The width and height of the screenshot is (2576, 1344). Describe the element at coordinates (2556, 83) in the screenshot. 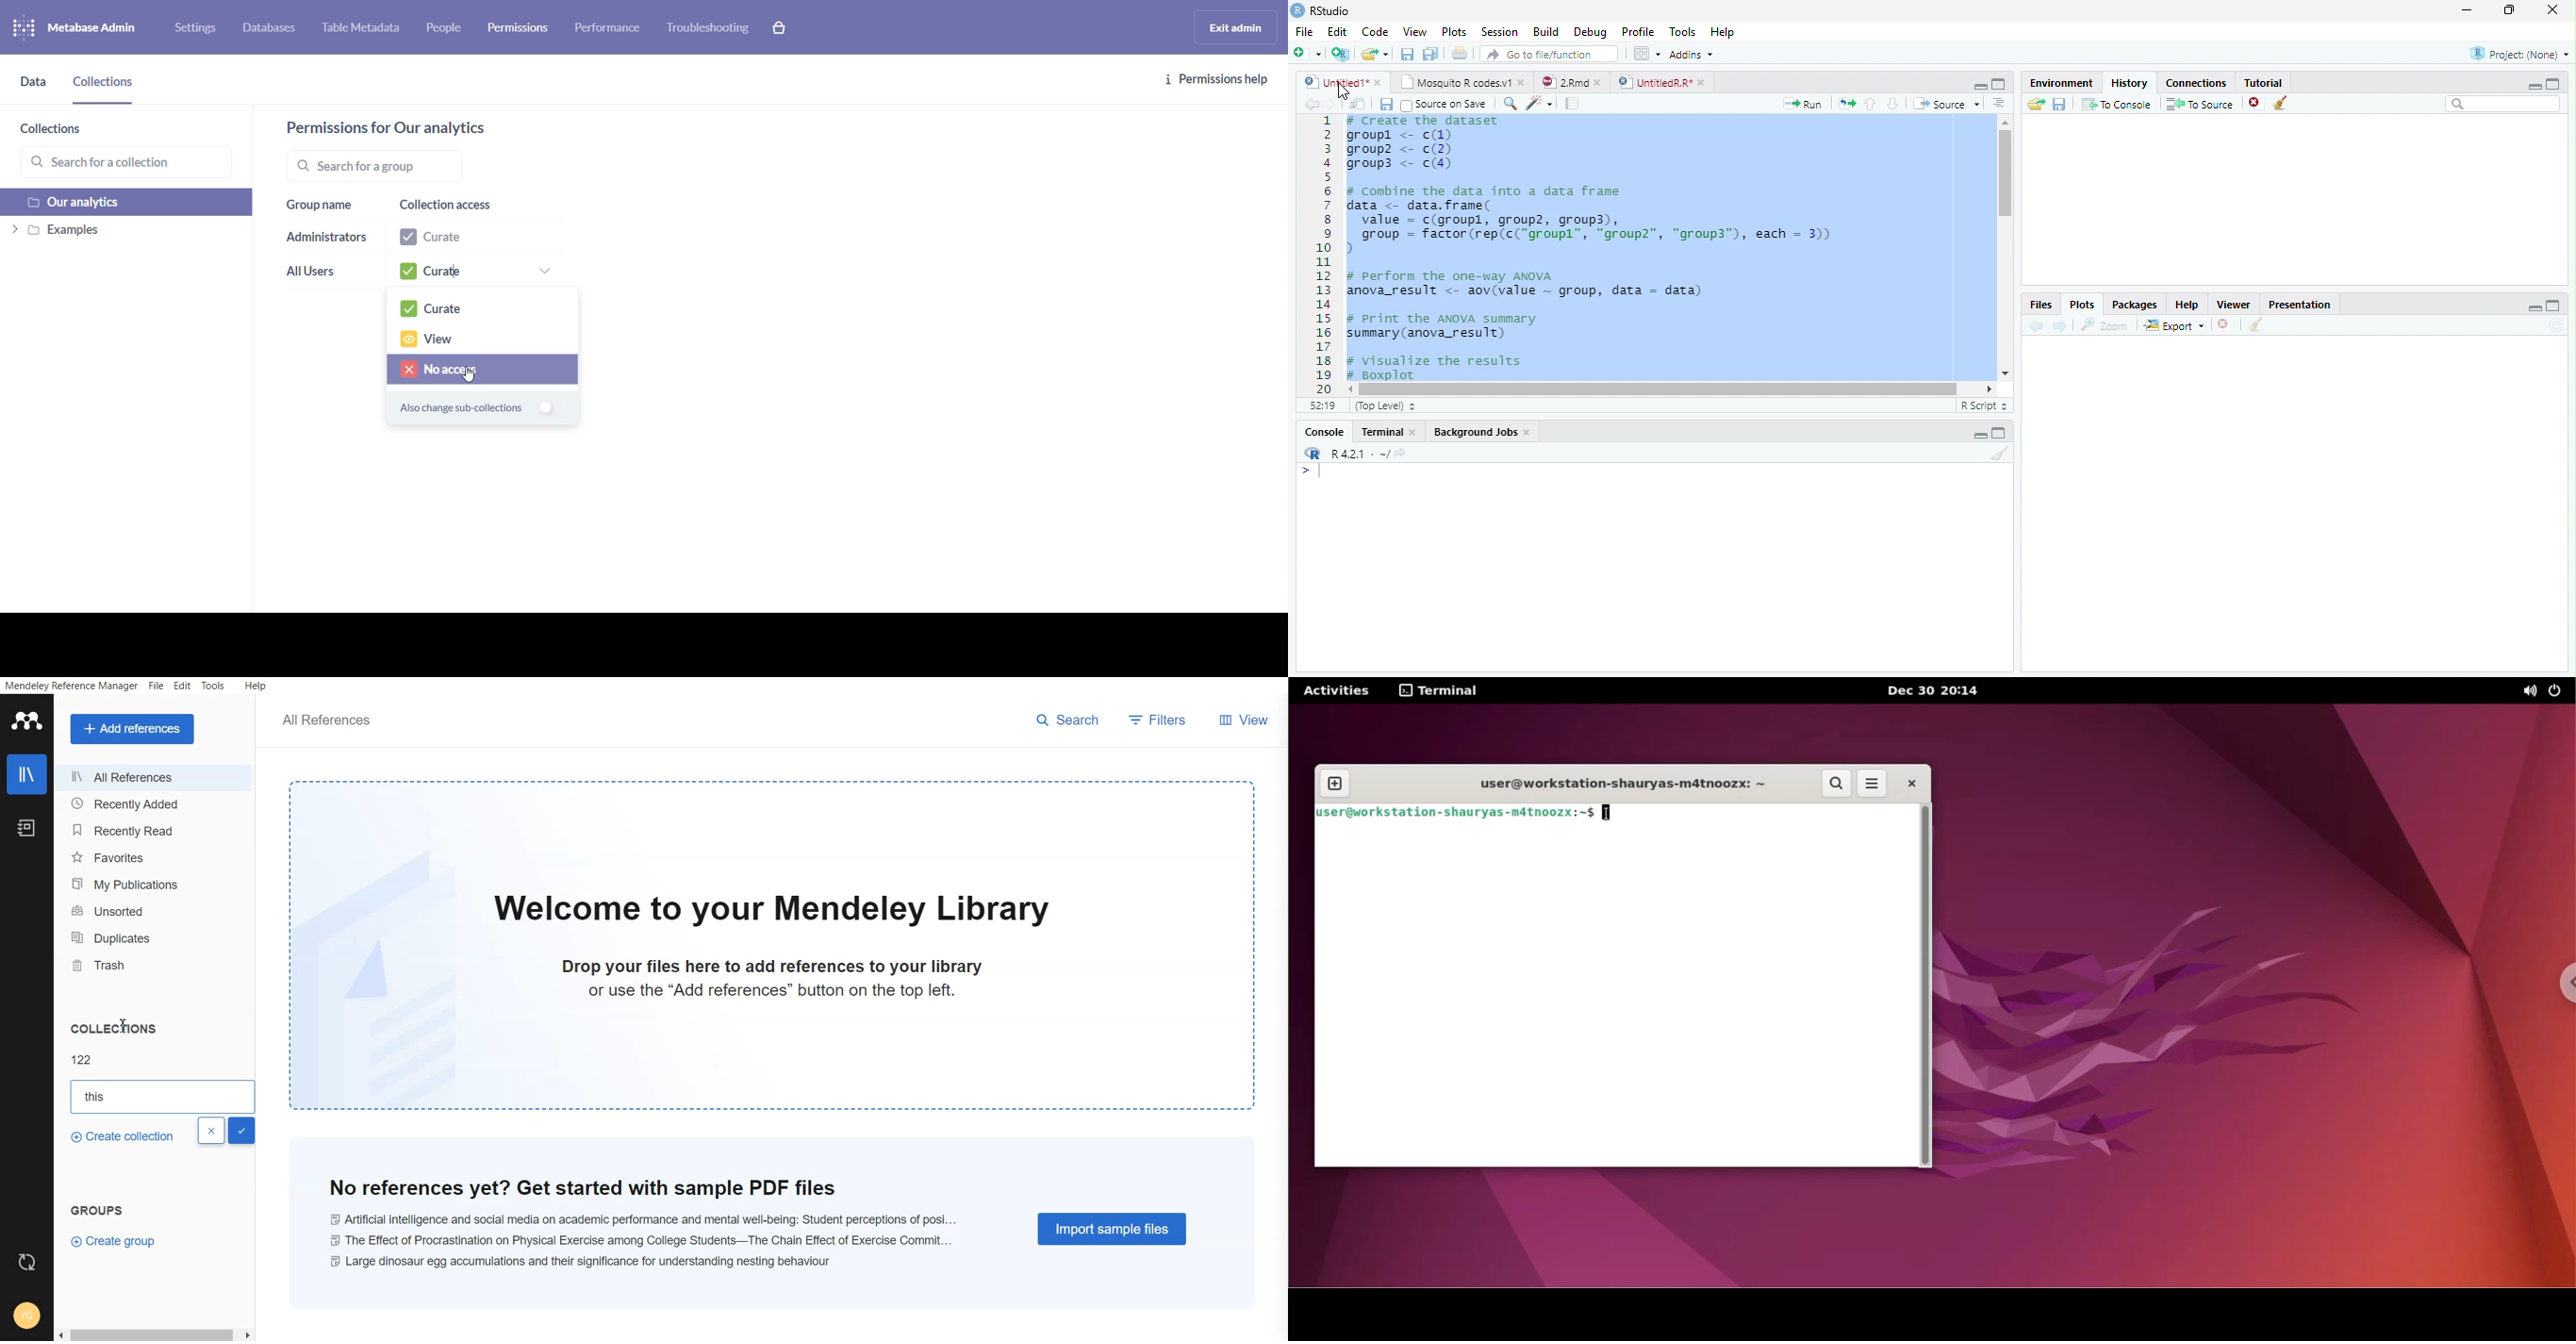

I see `maximize` at that location.